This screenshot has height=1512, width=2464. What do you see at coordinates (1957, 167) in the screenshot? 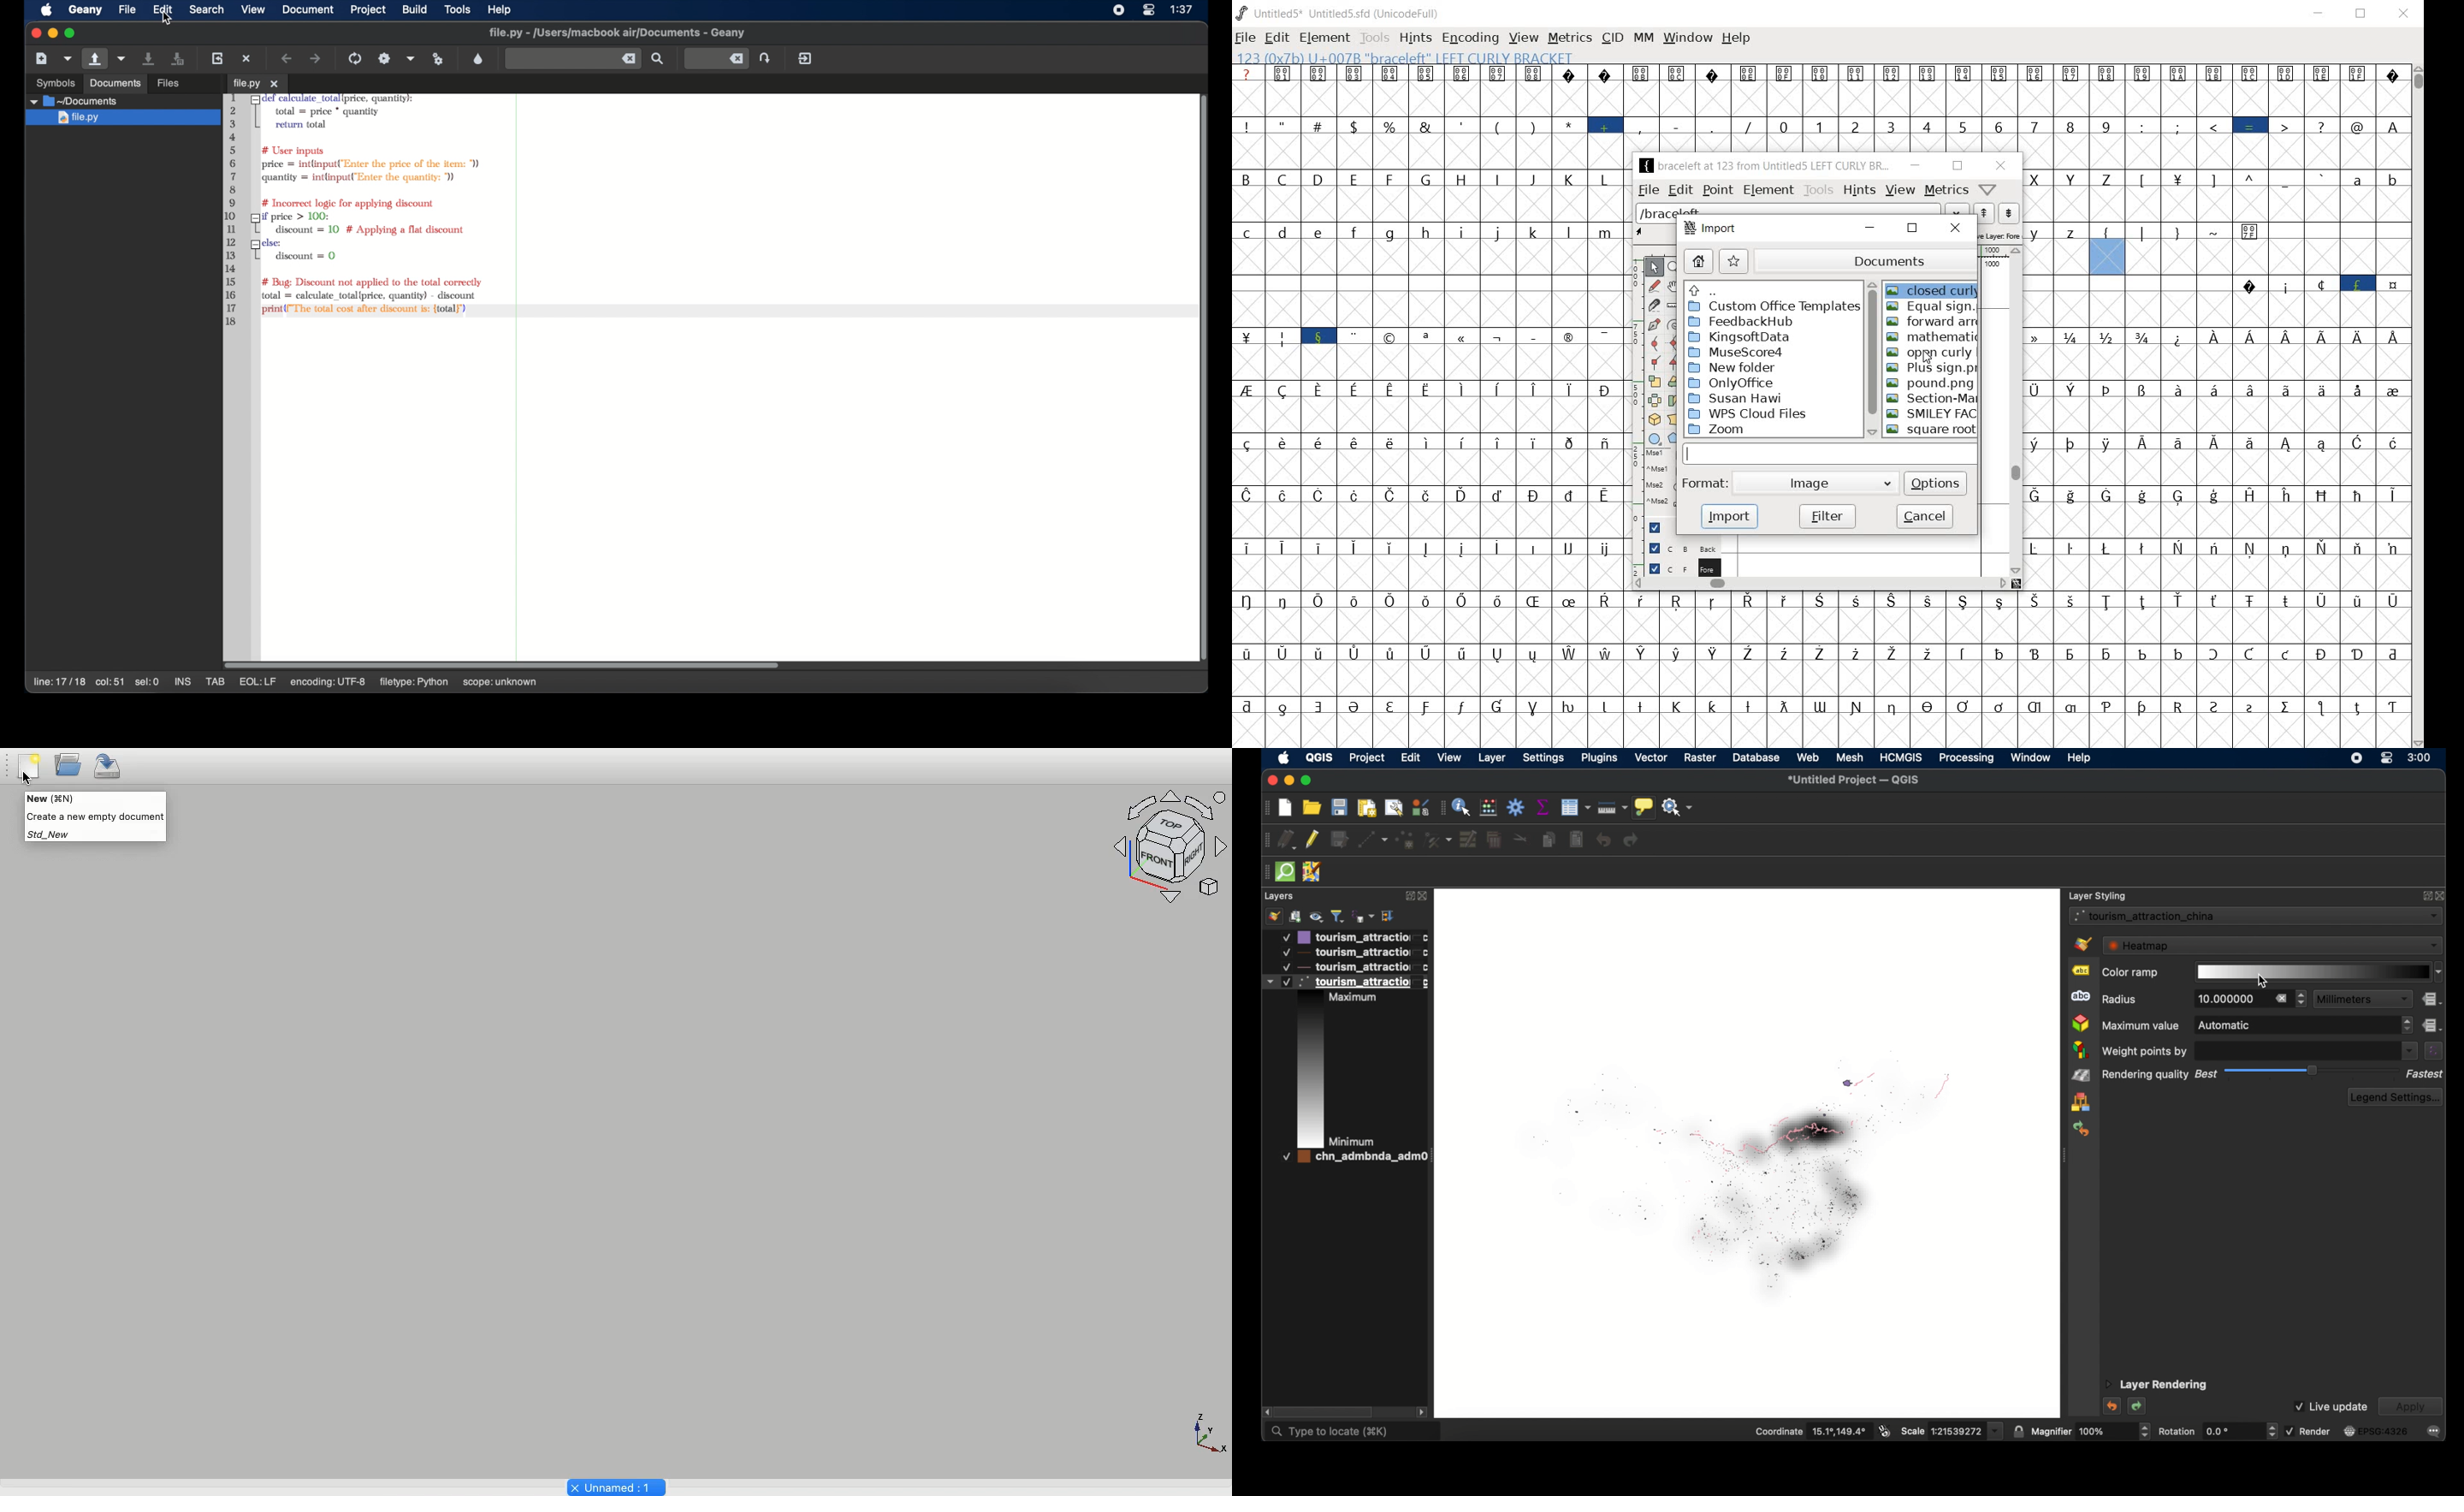
I see `restore down` at bounding box center [1957, 167].